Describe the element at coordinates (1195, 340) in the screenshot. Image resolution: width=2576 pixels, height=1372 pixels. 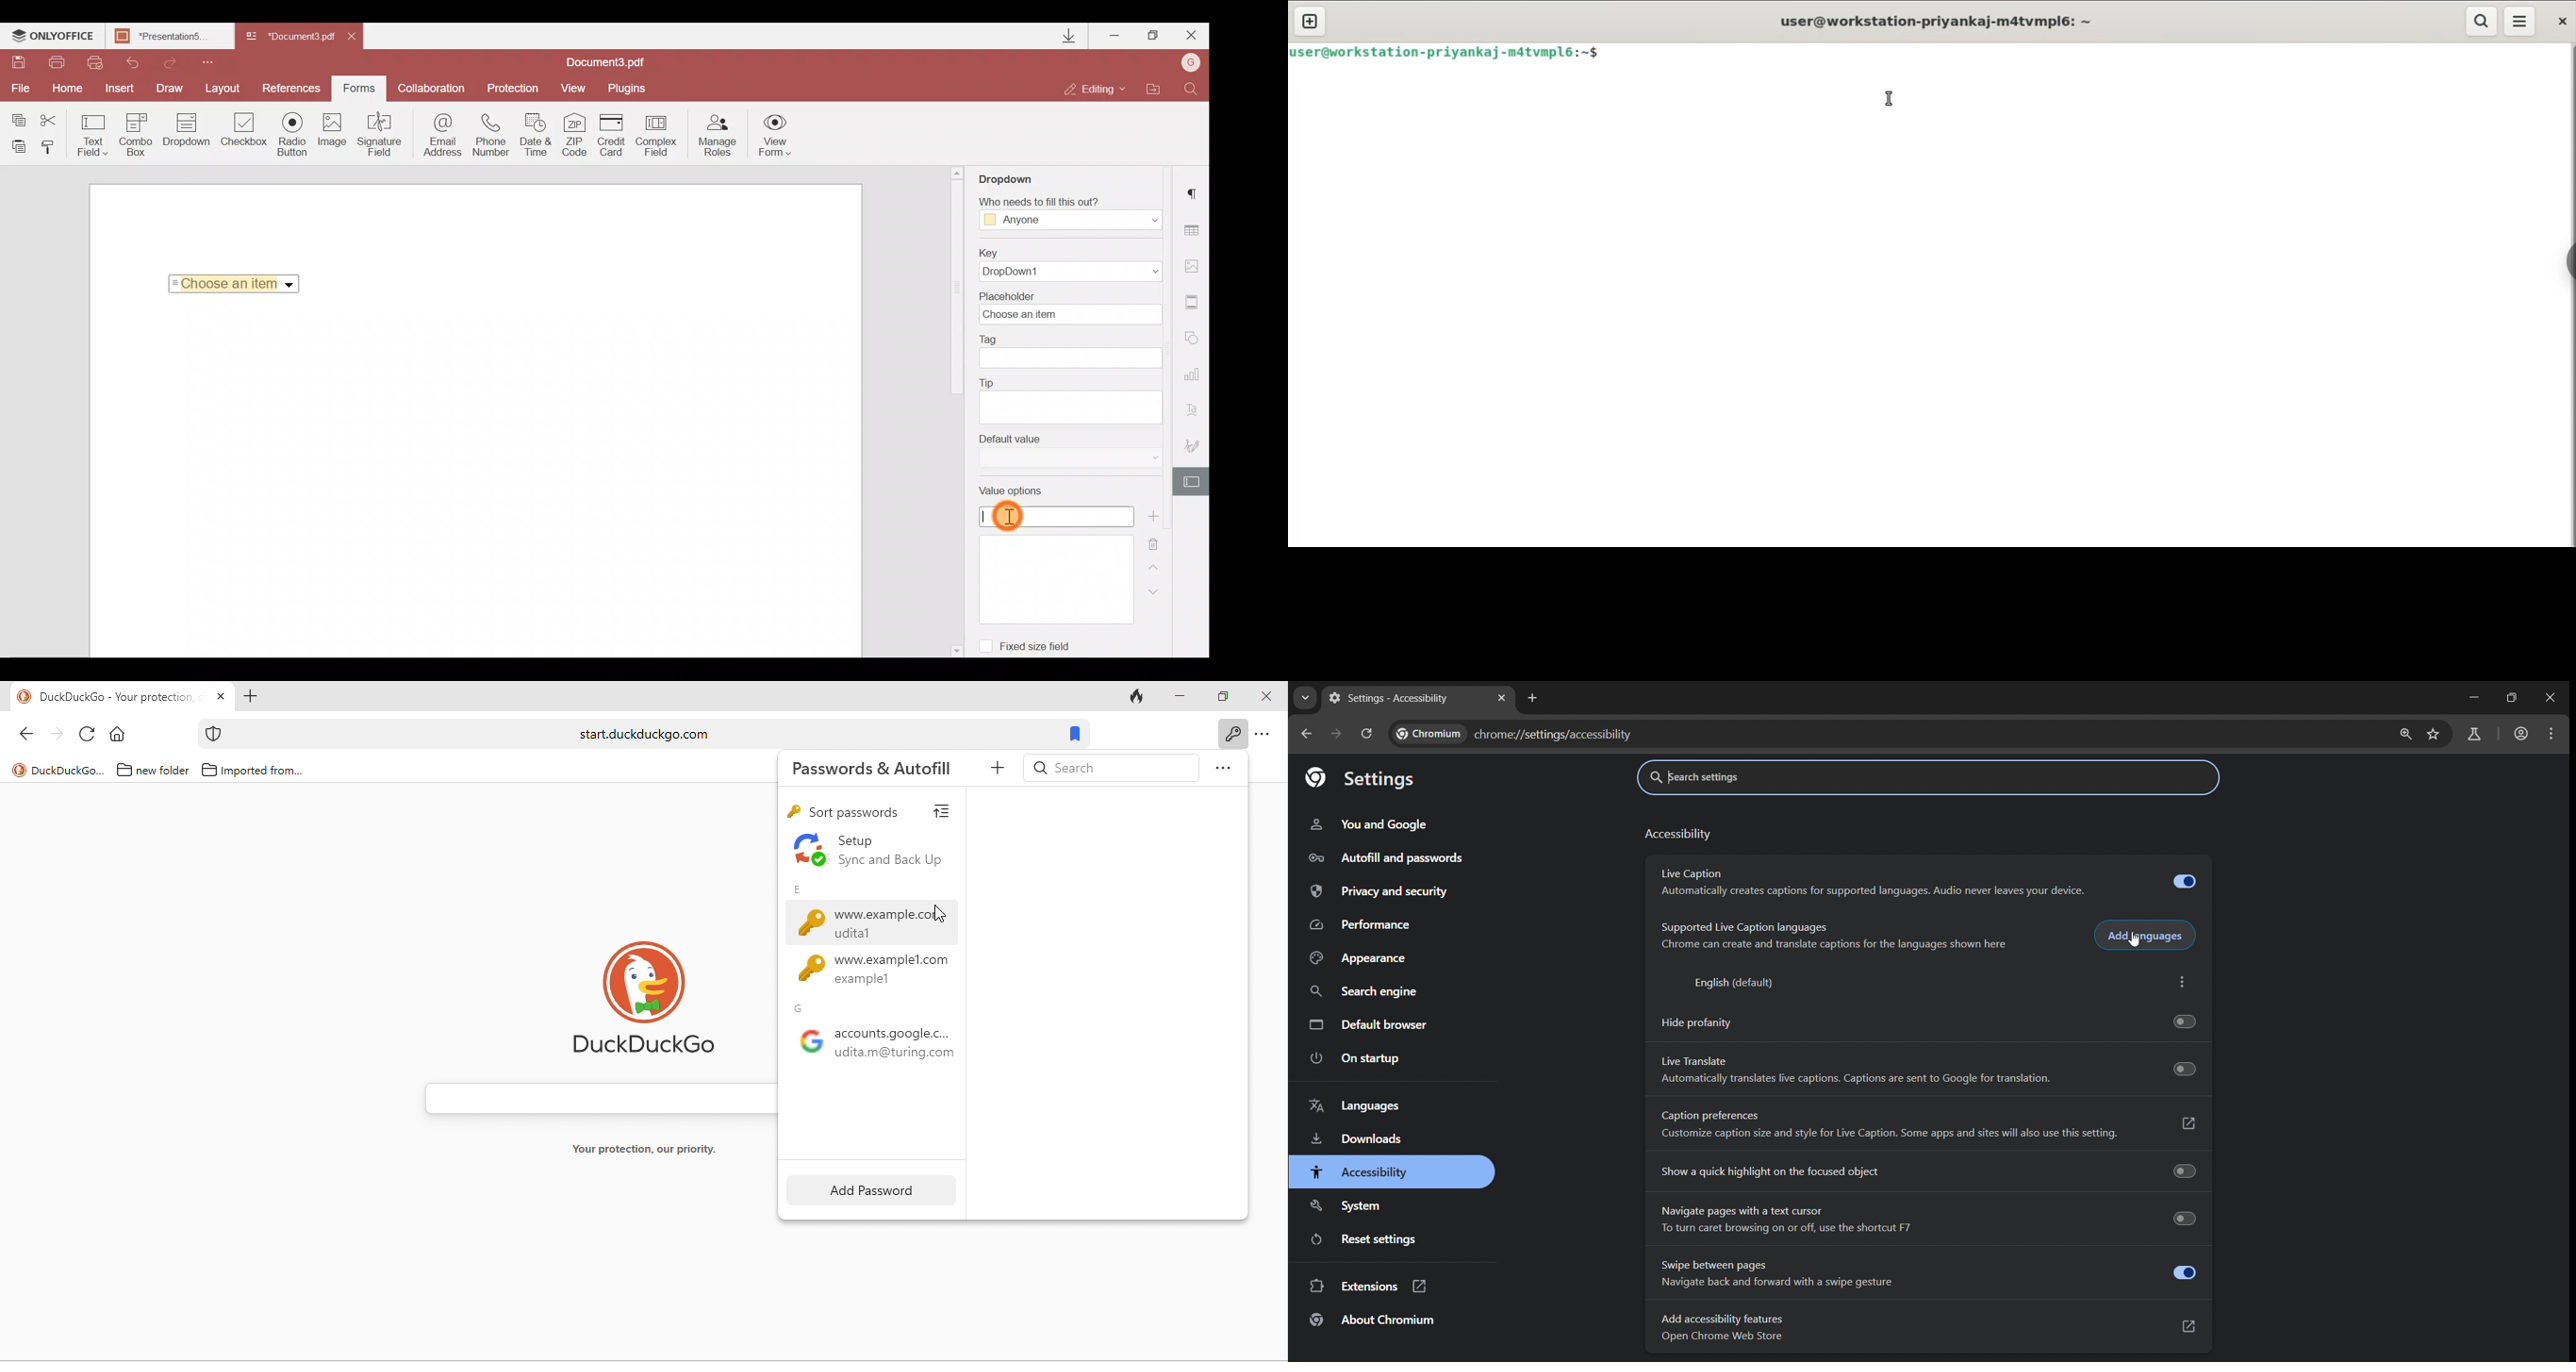
I see `Shapes settings` at that location.